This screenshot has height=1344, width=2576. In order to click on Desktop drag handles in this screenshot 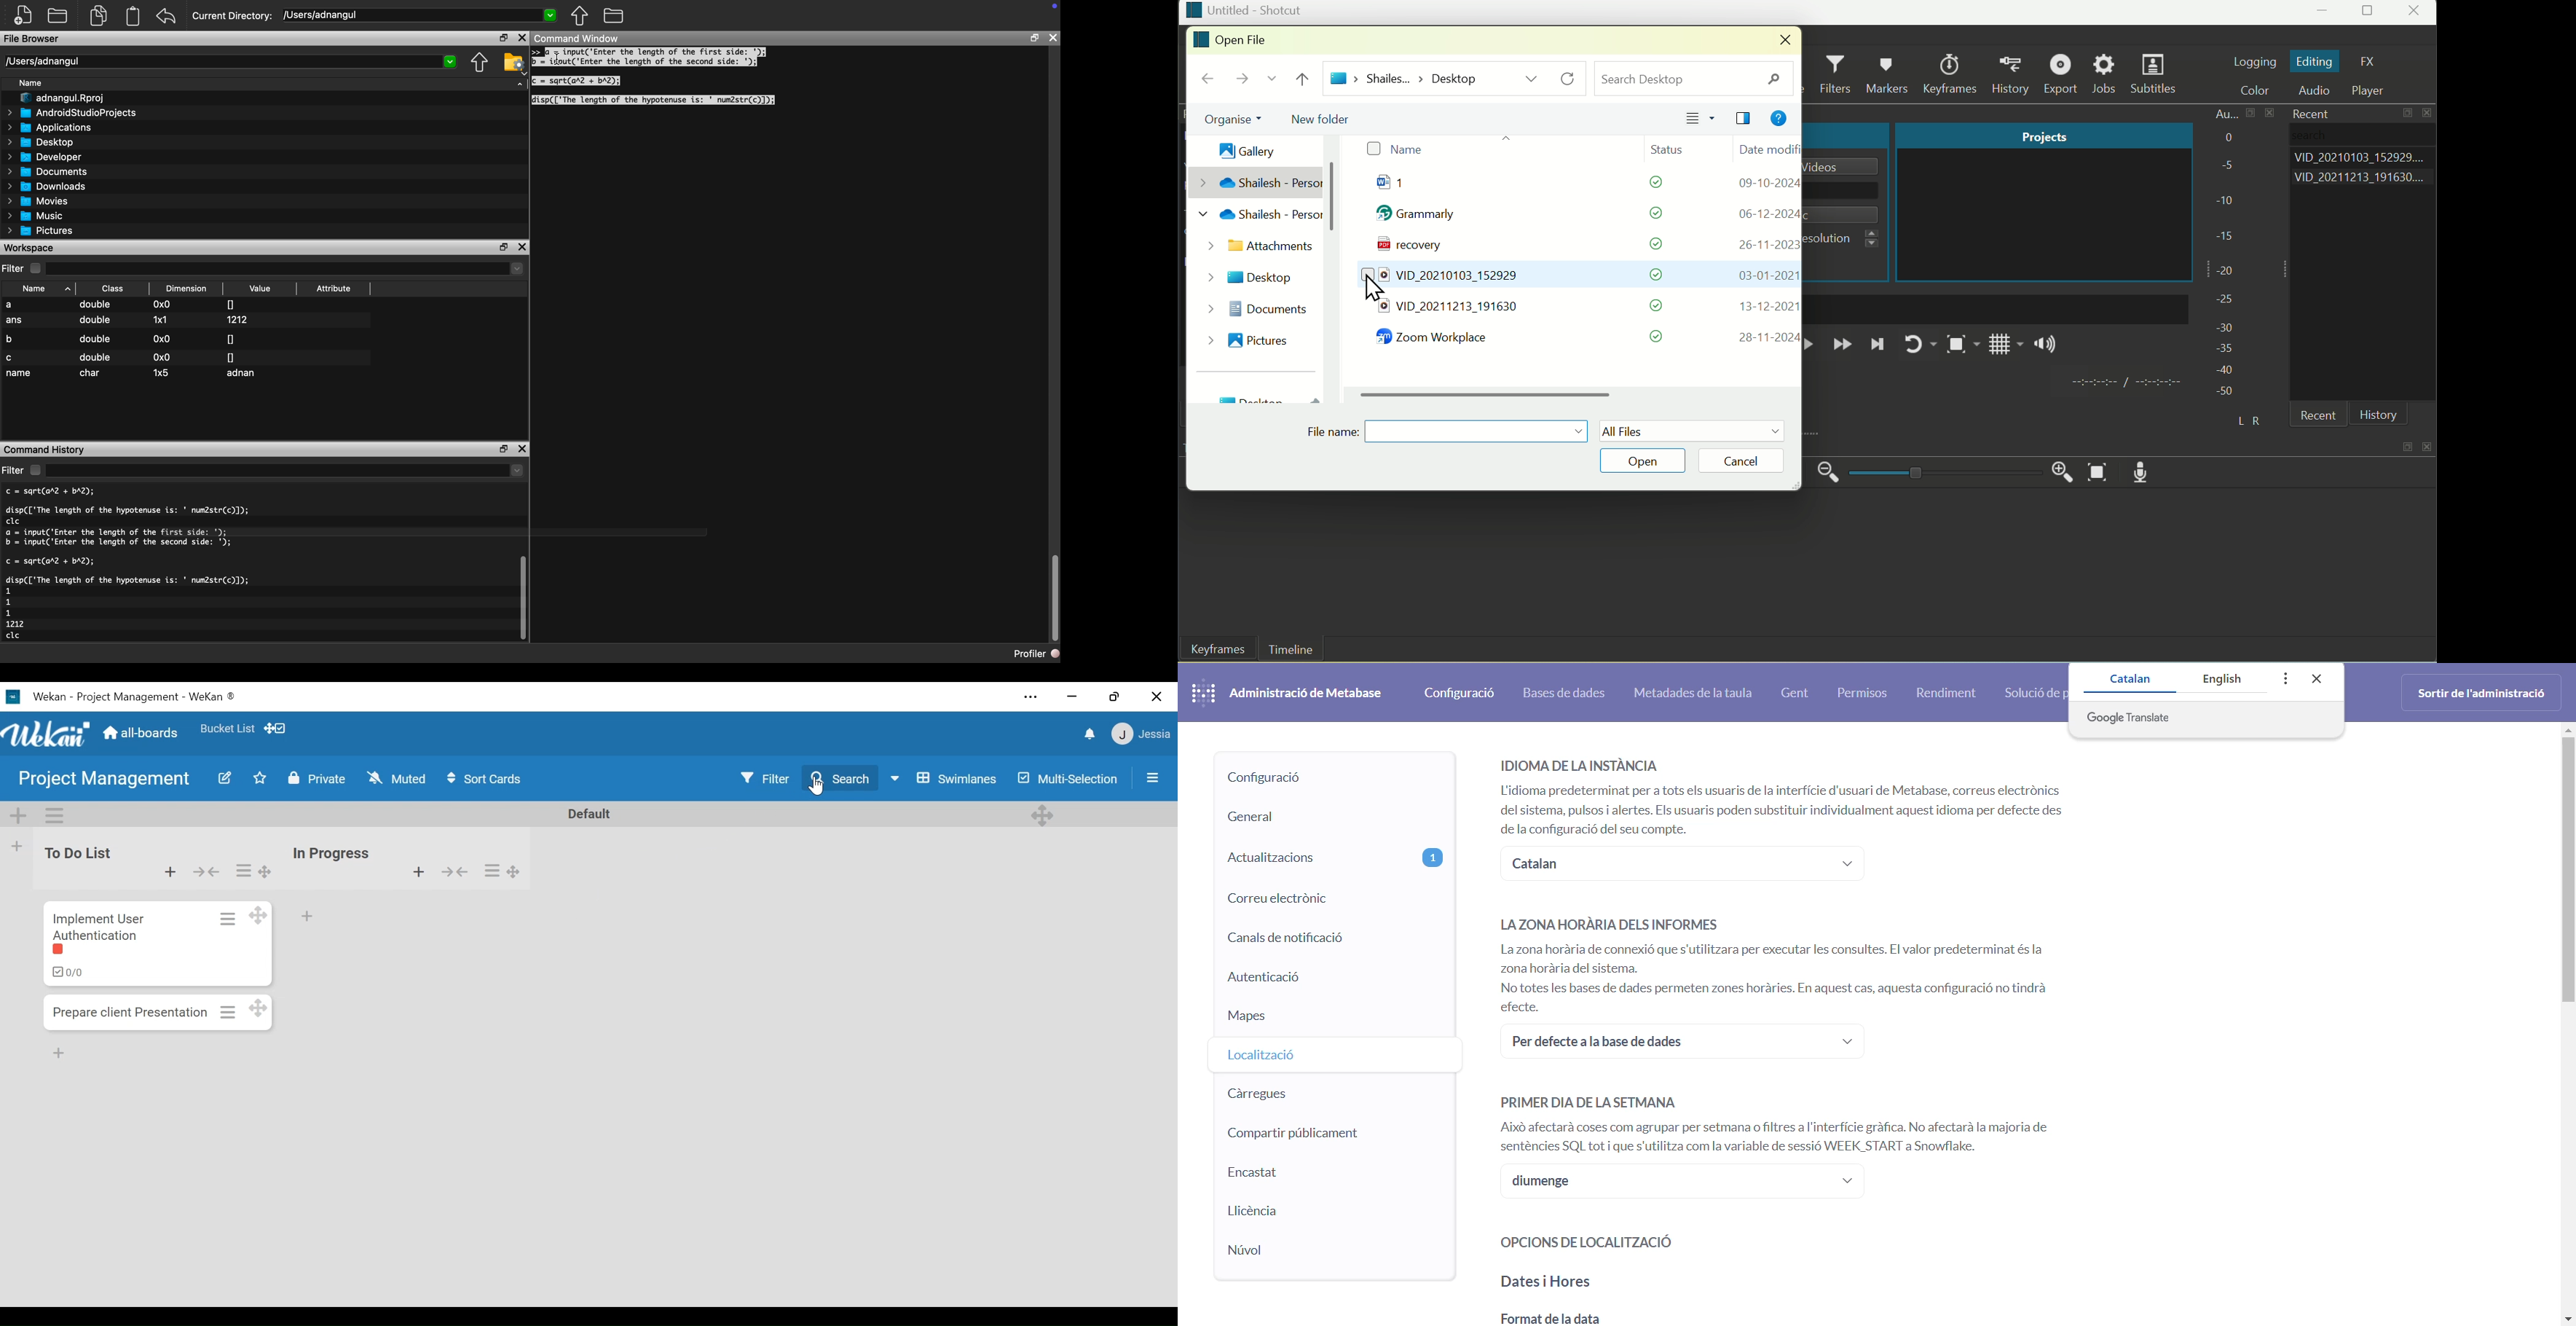, I will do `click(518, 874)`.